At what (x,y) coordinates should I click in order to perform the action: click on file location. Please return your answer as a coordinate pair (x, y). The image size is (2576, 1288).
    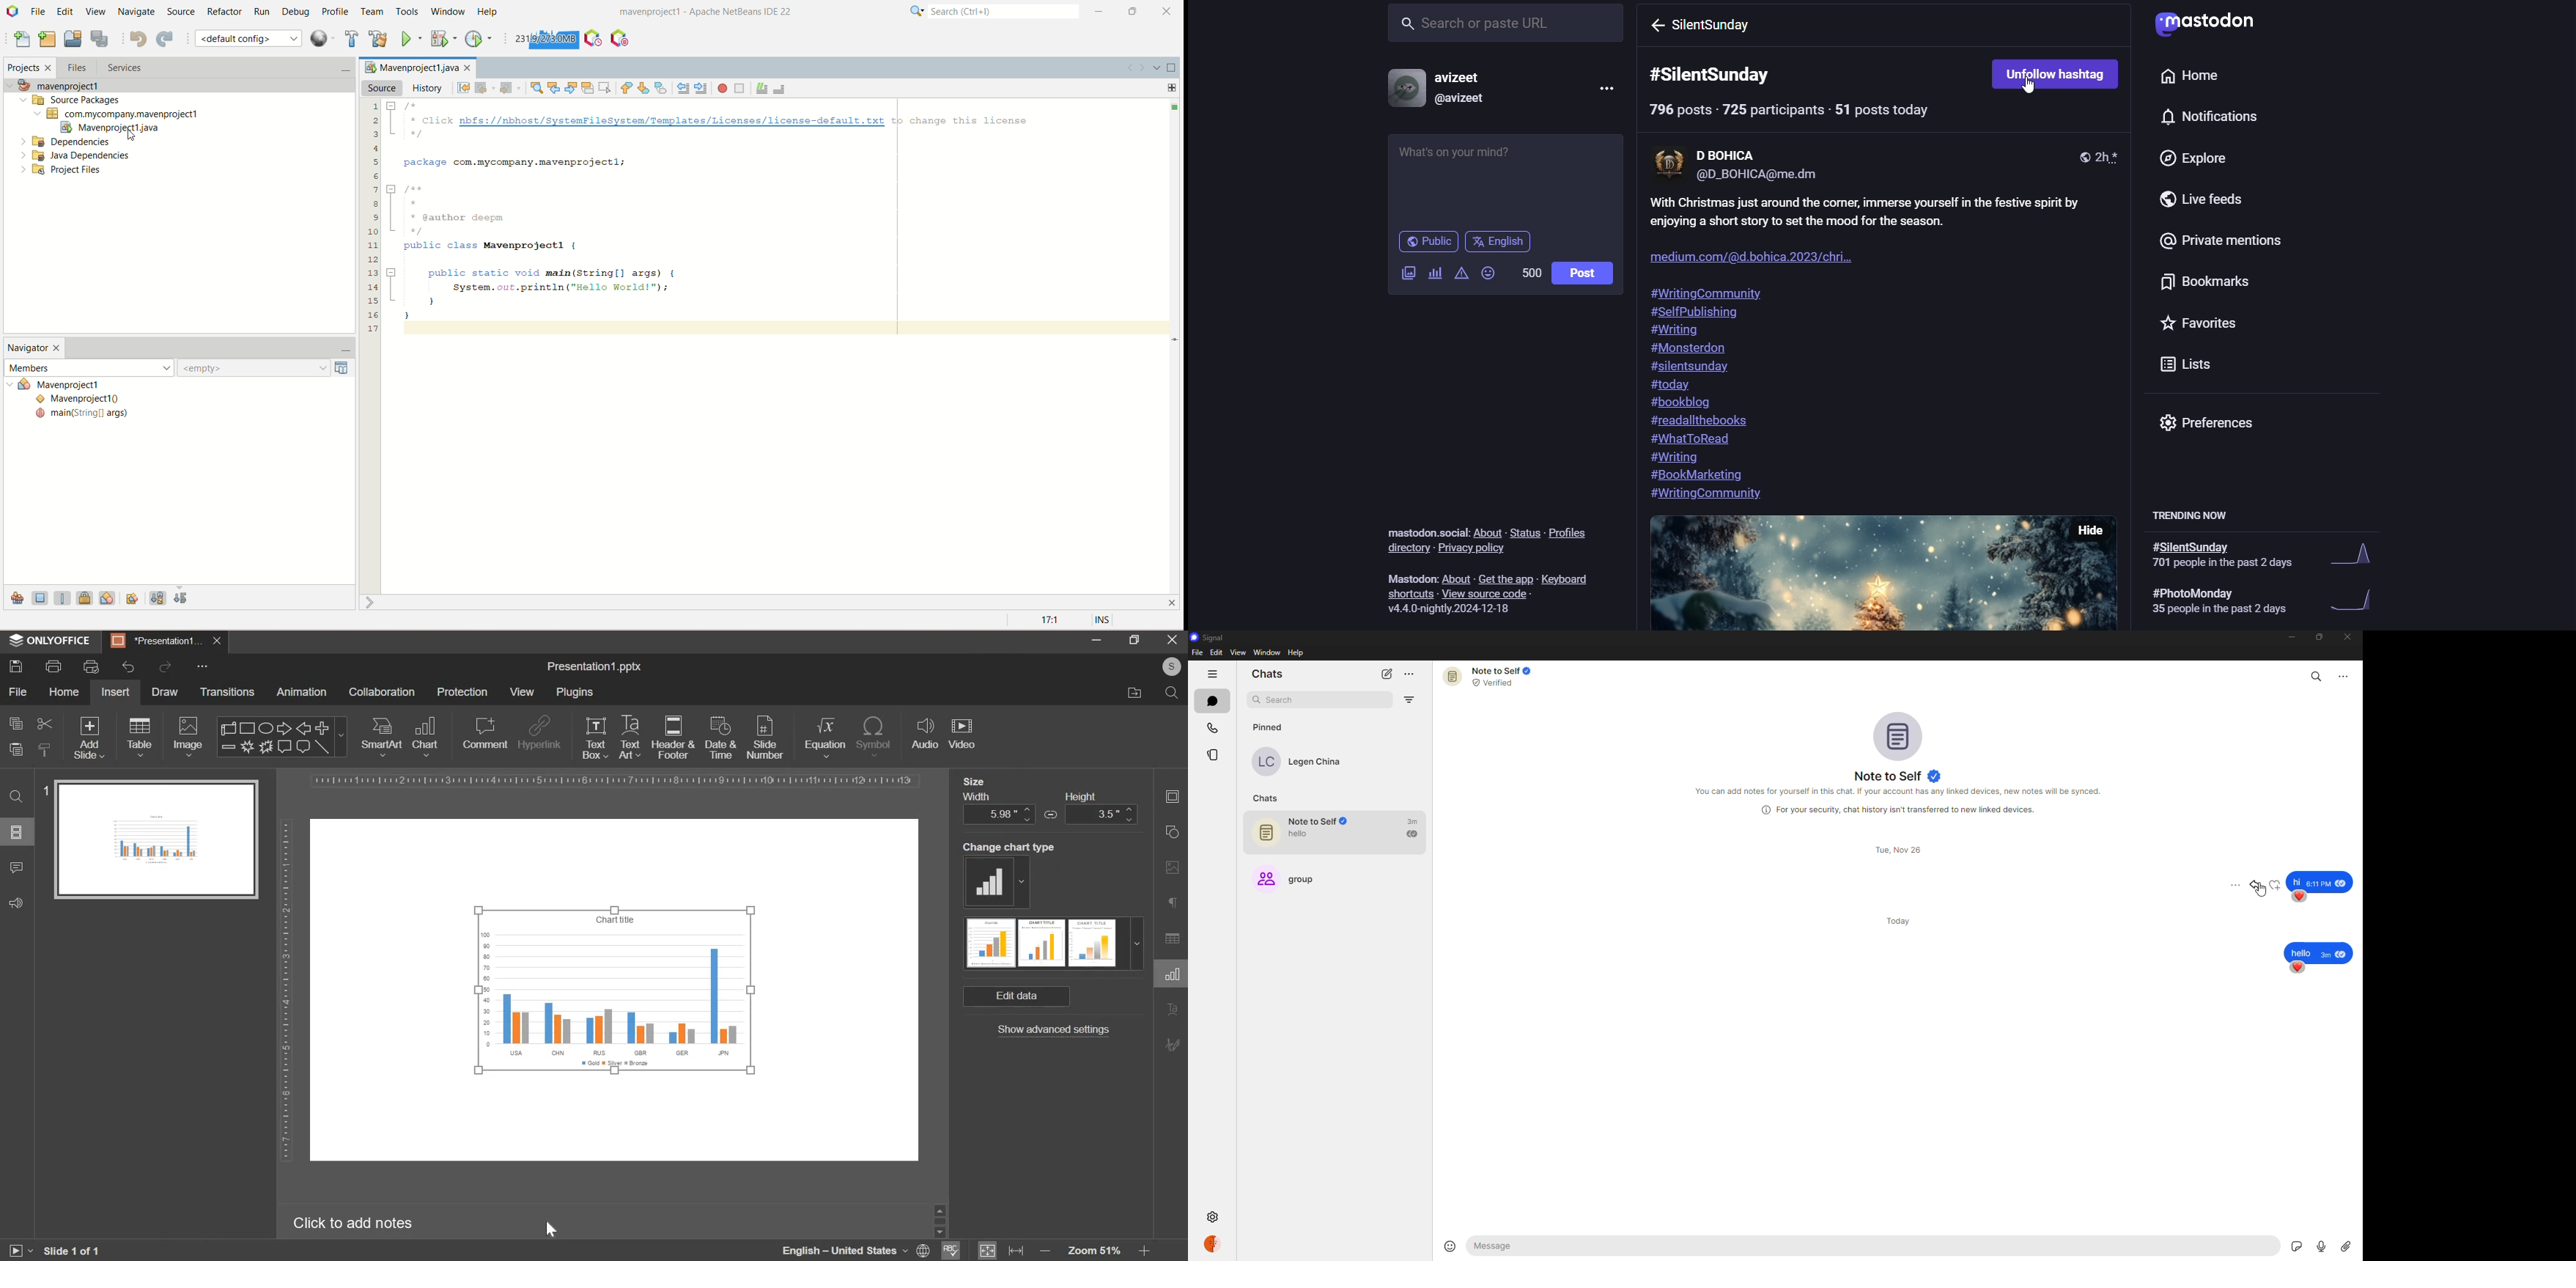
    Looking at the image, I should click on (1135, 692).